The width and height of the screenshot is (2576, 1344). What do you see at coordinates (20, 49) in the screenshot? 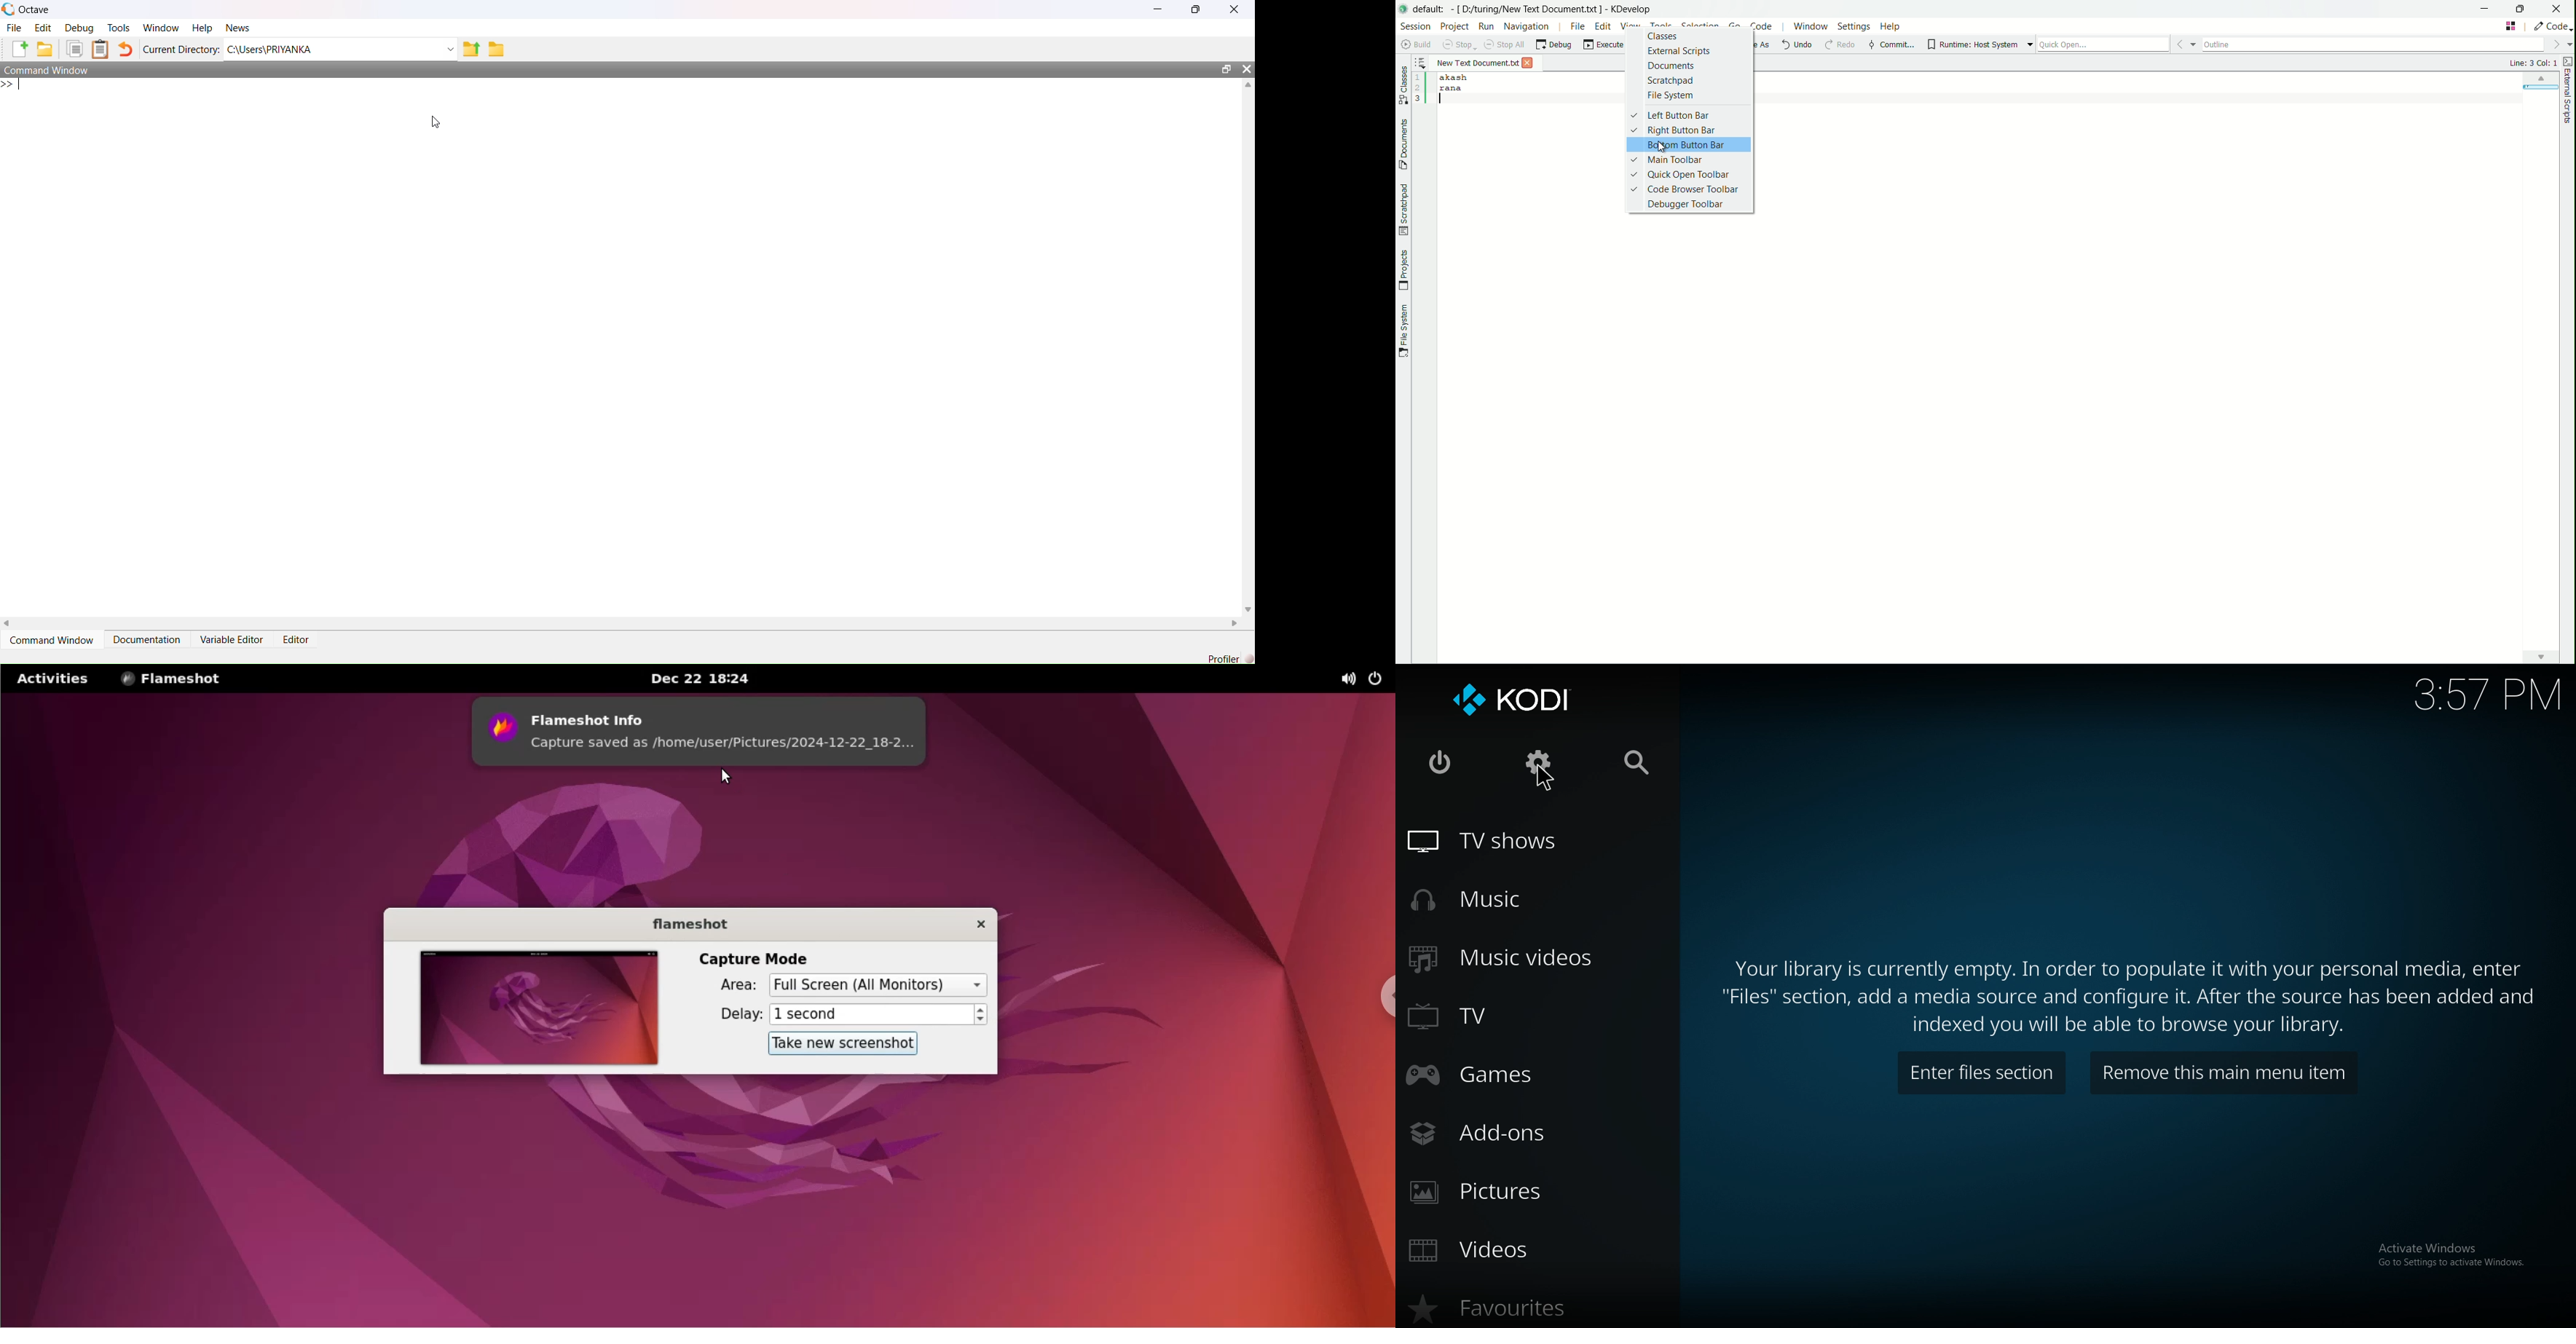
I see `New script` at bounding box center [20, 49].